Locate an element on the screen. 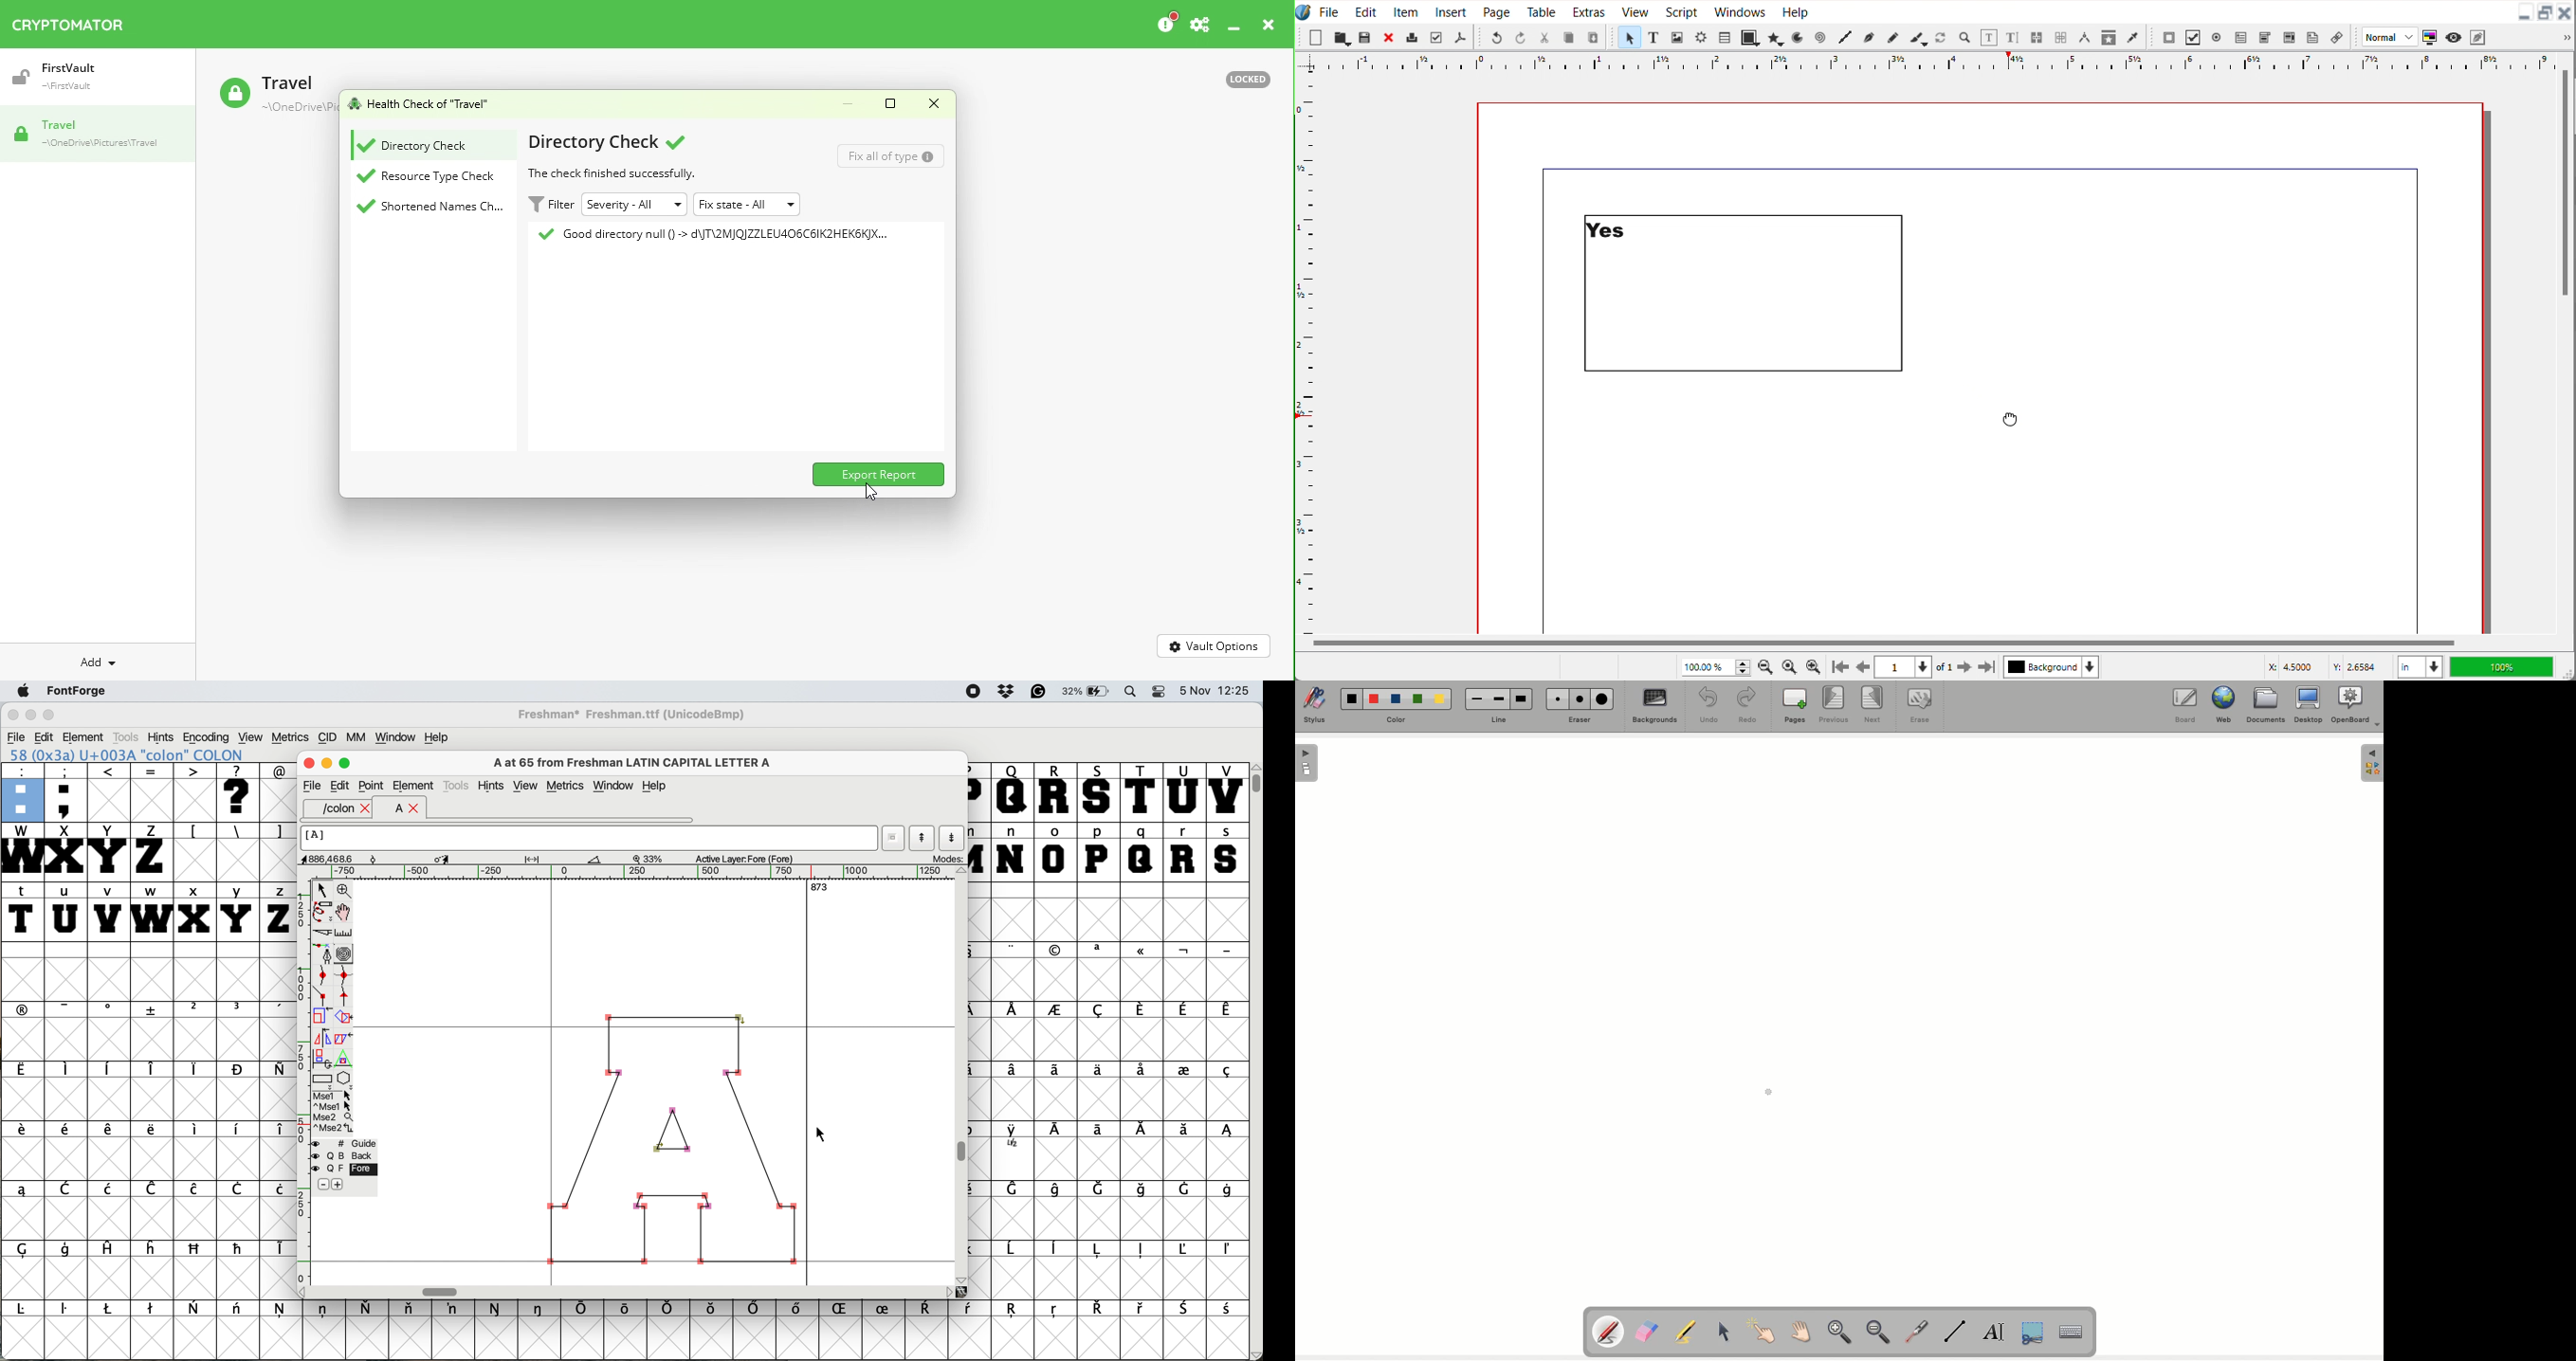  symbol is located at coordinates (1187, 1308).